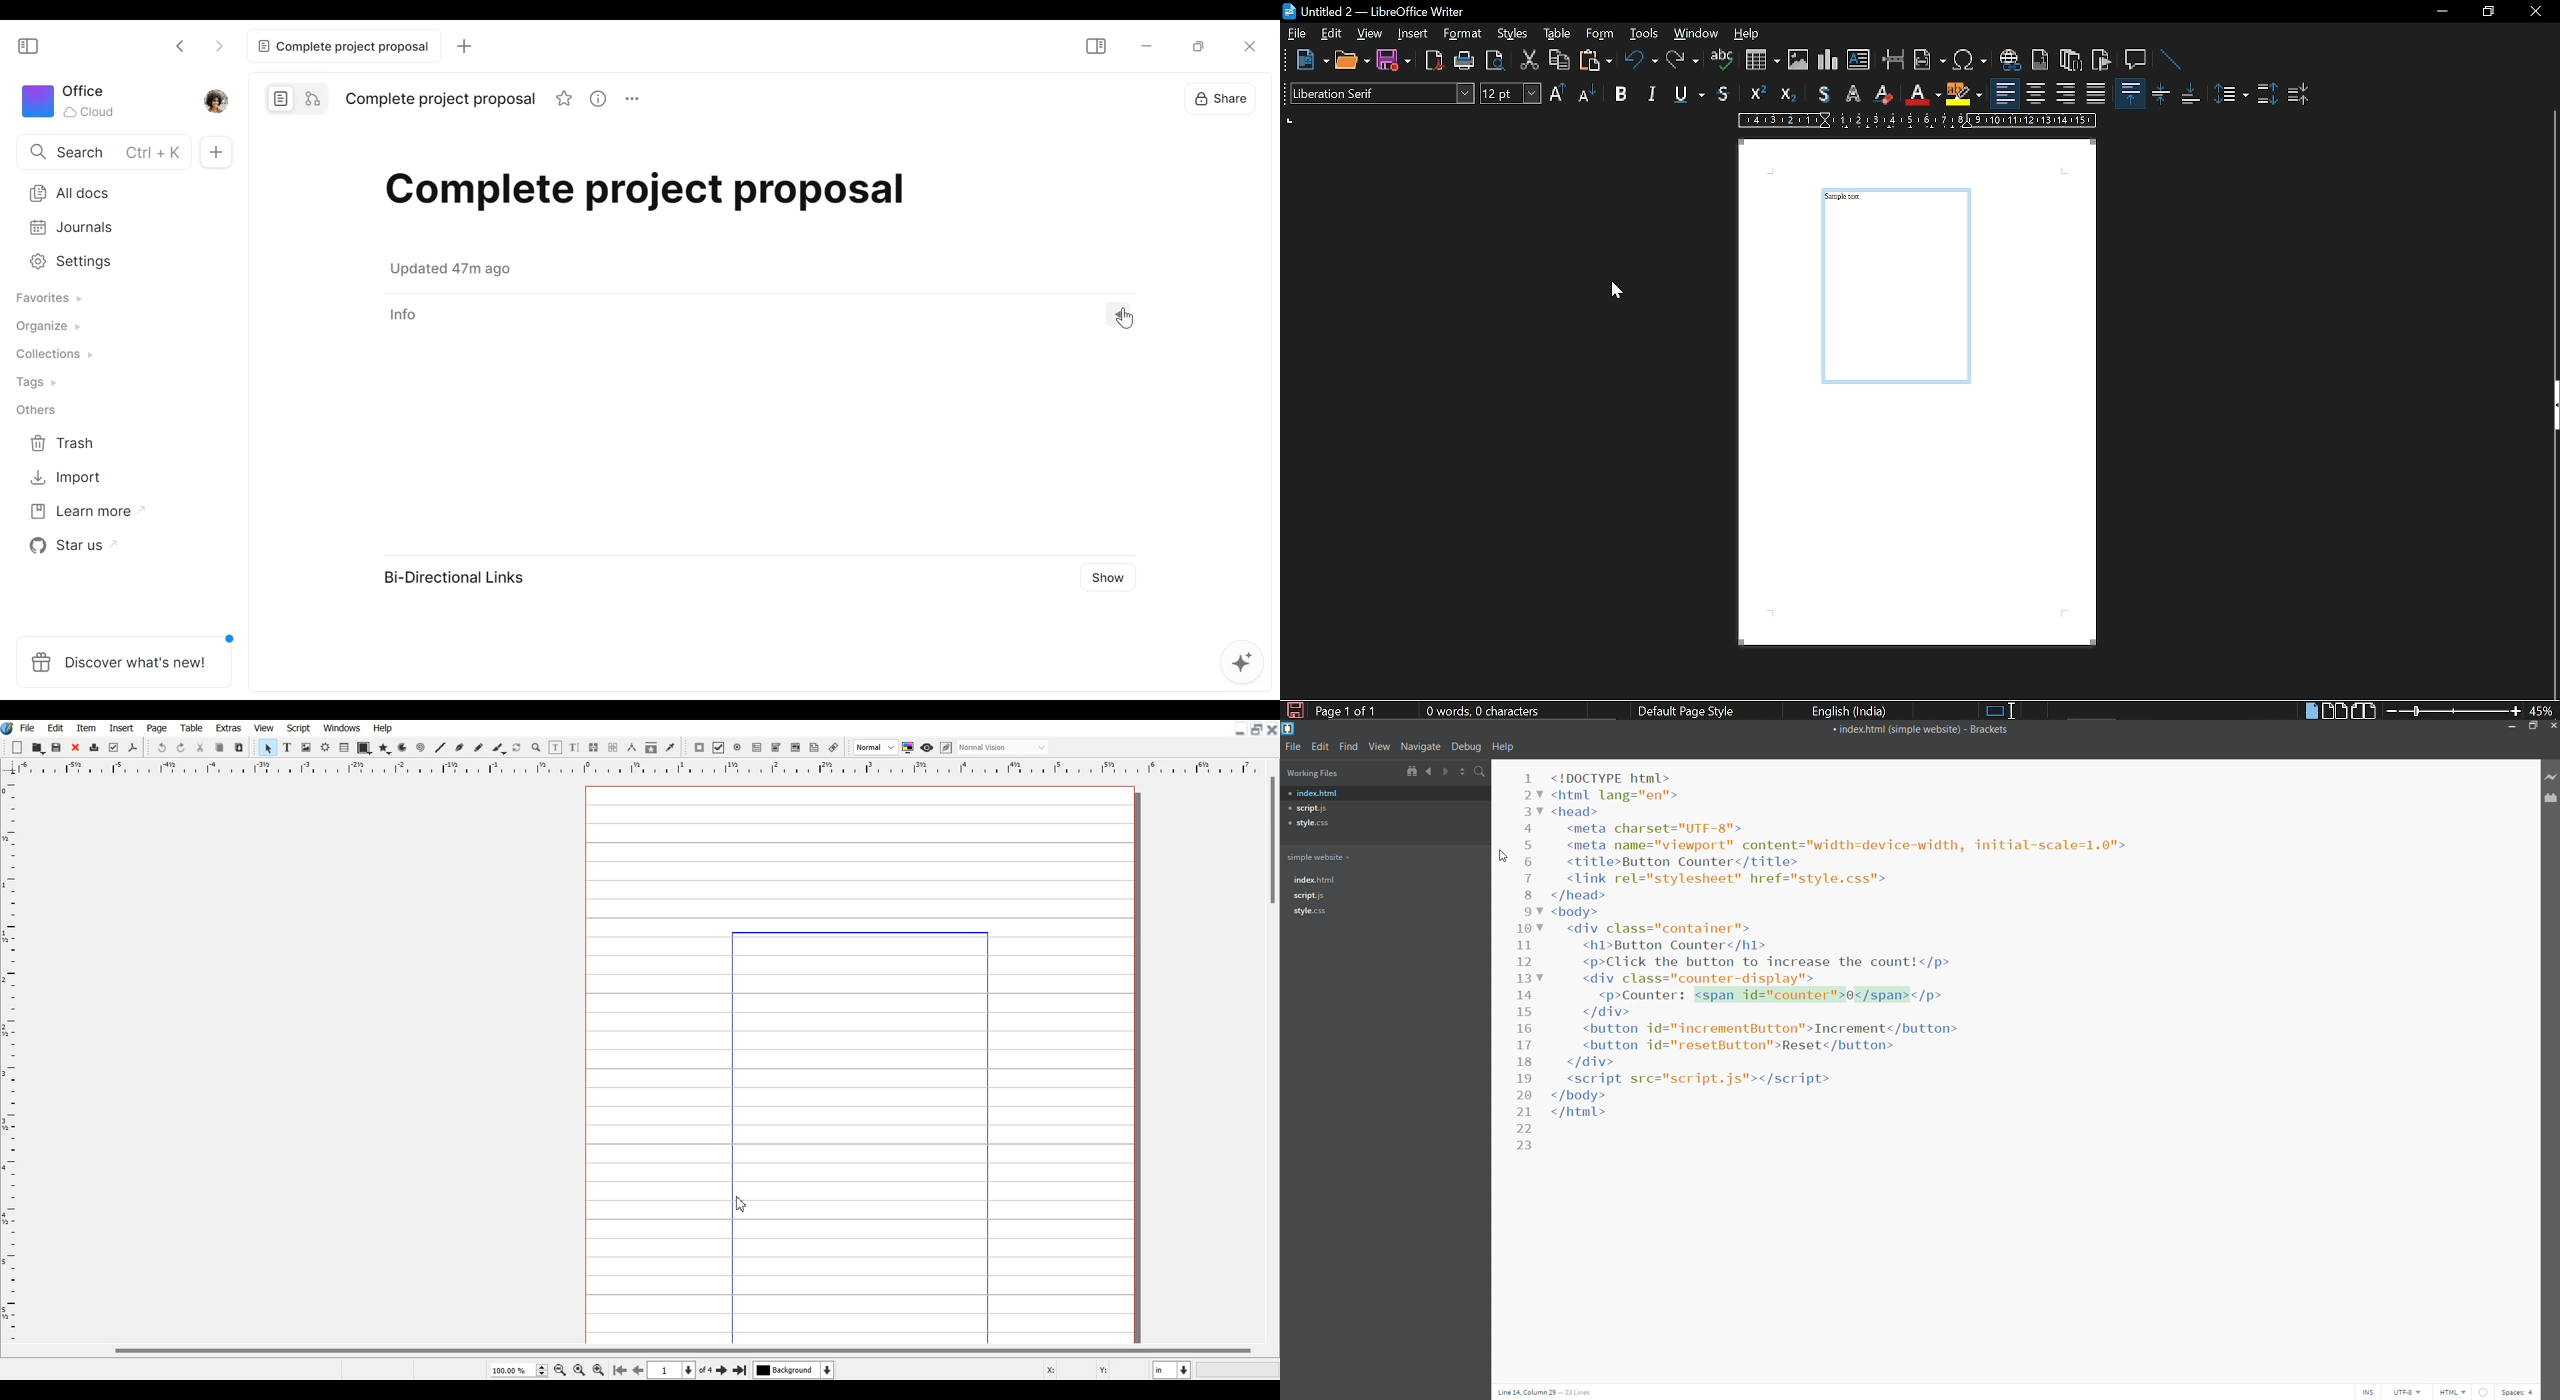 The image size is (2576, 1400). What do you see at coordinates (1173, 1369) in the screenshot?
I see `Measurement in Inches` at bounding box center [1173, 1369].